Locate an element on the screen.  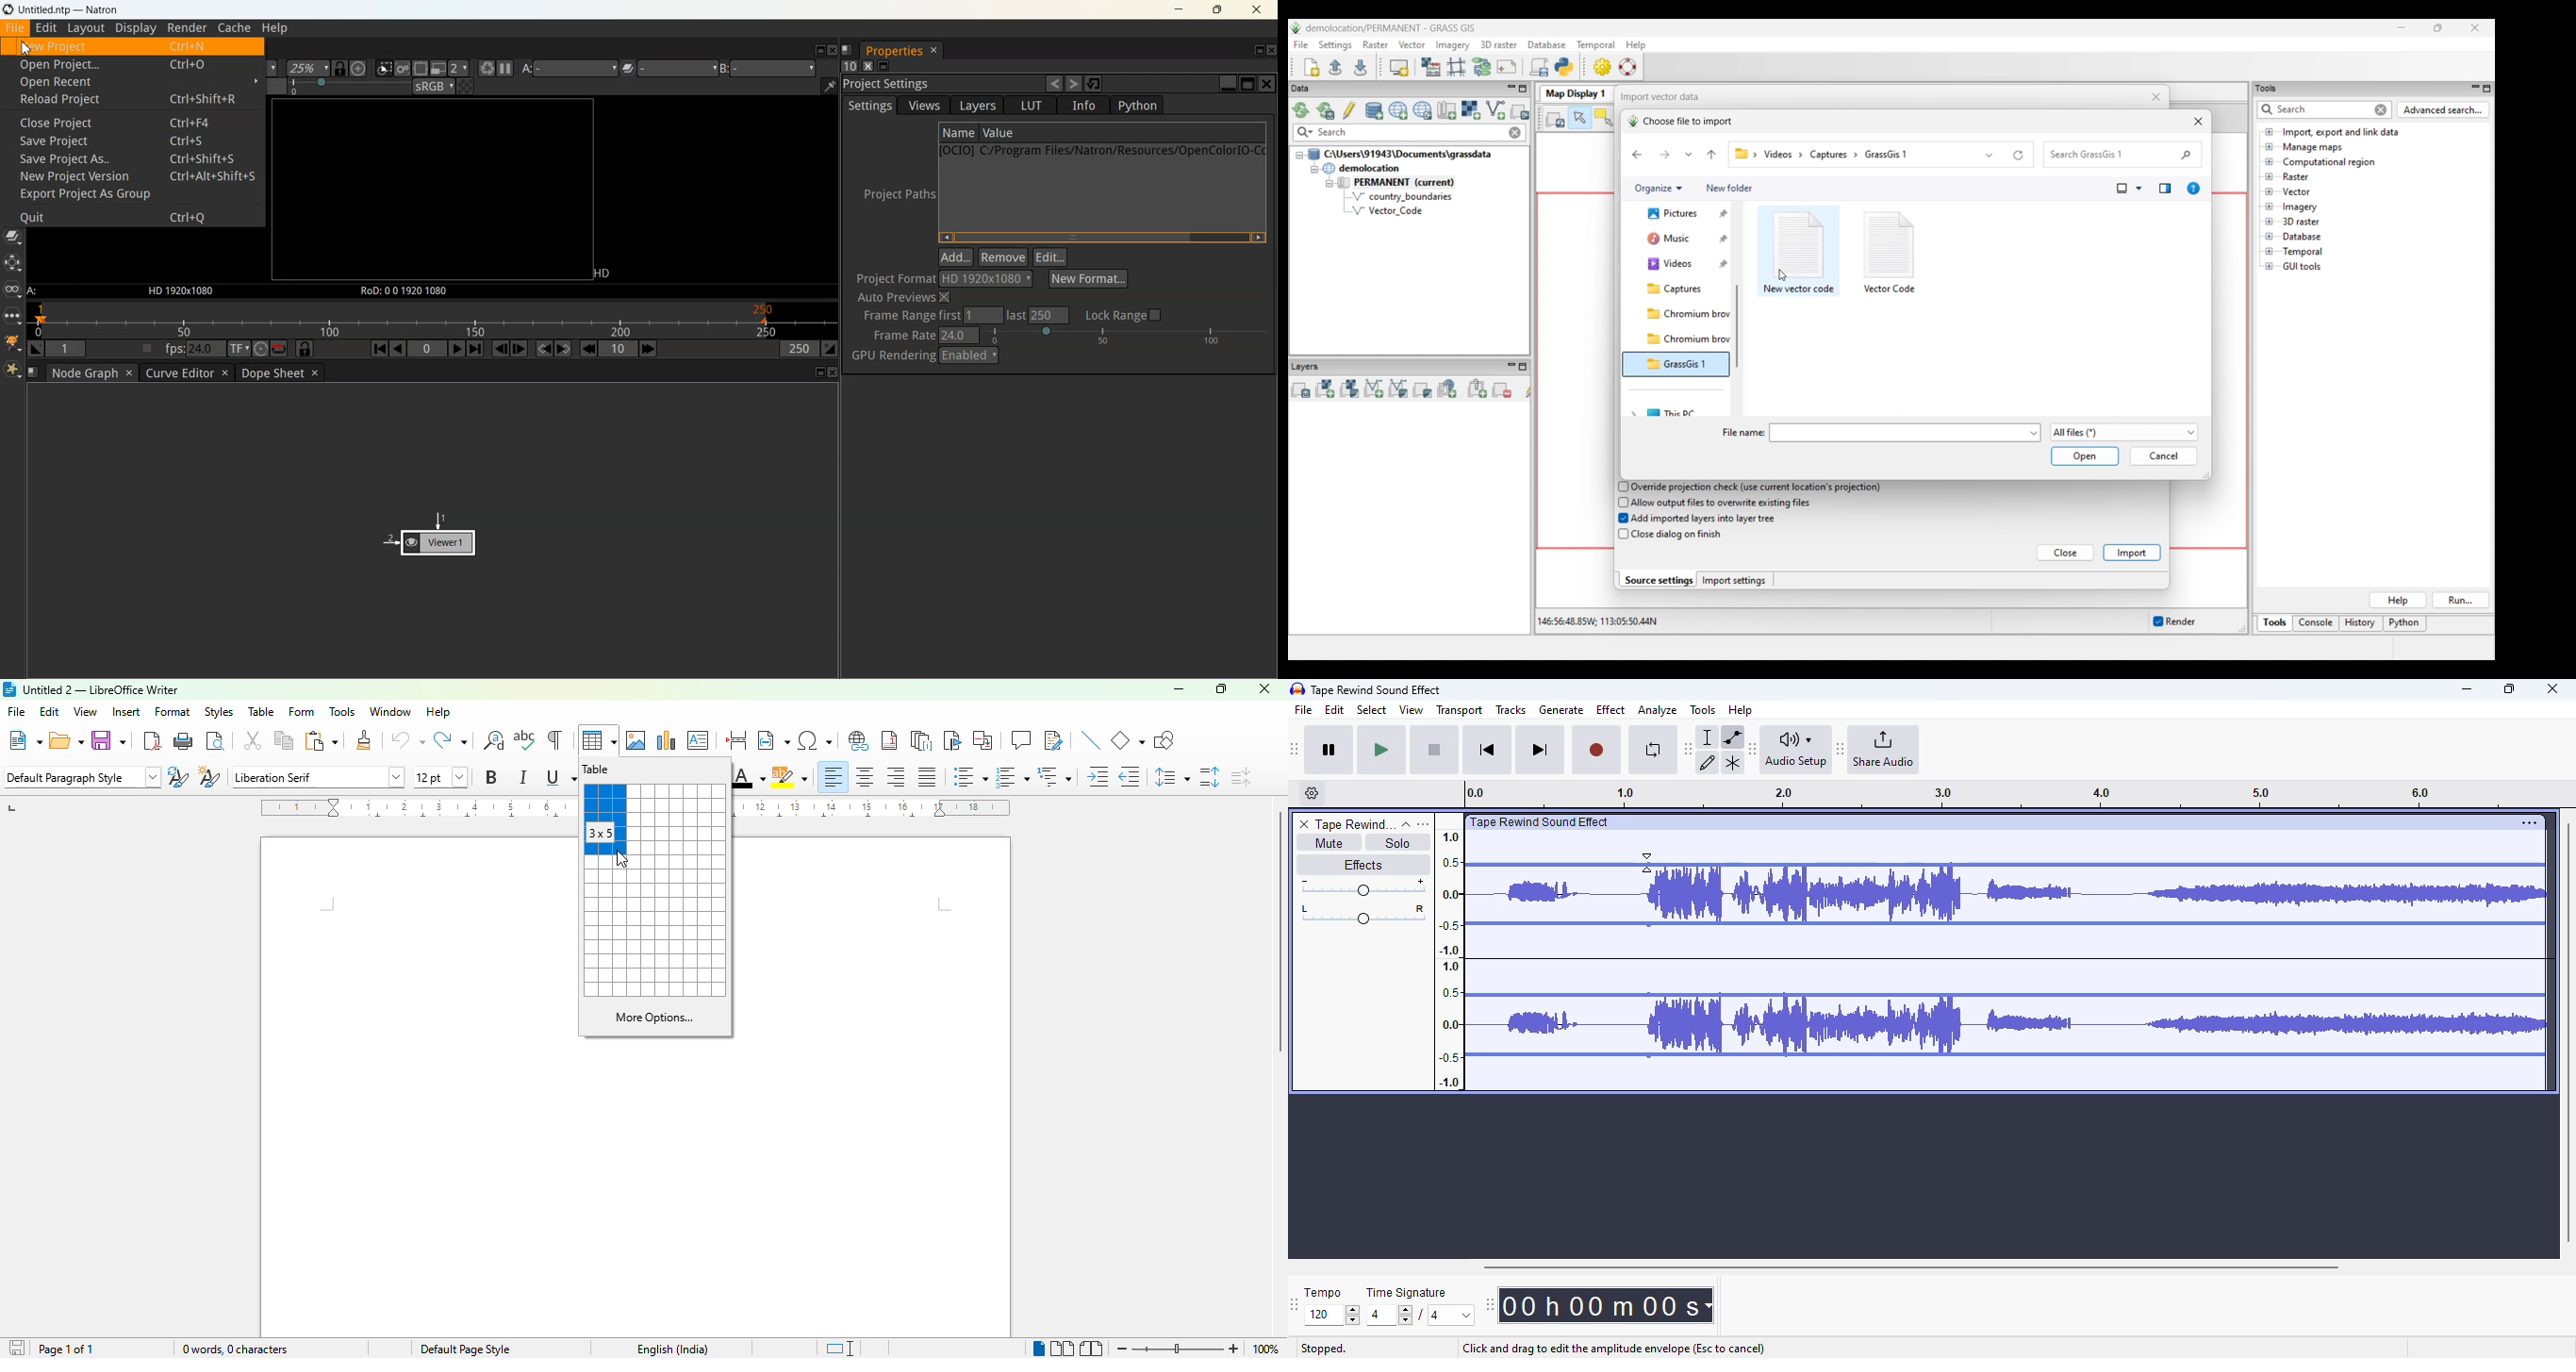
align center is located at coordinates (866, 777).